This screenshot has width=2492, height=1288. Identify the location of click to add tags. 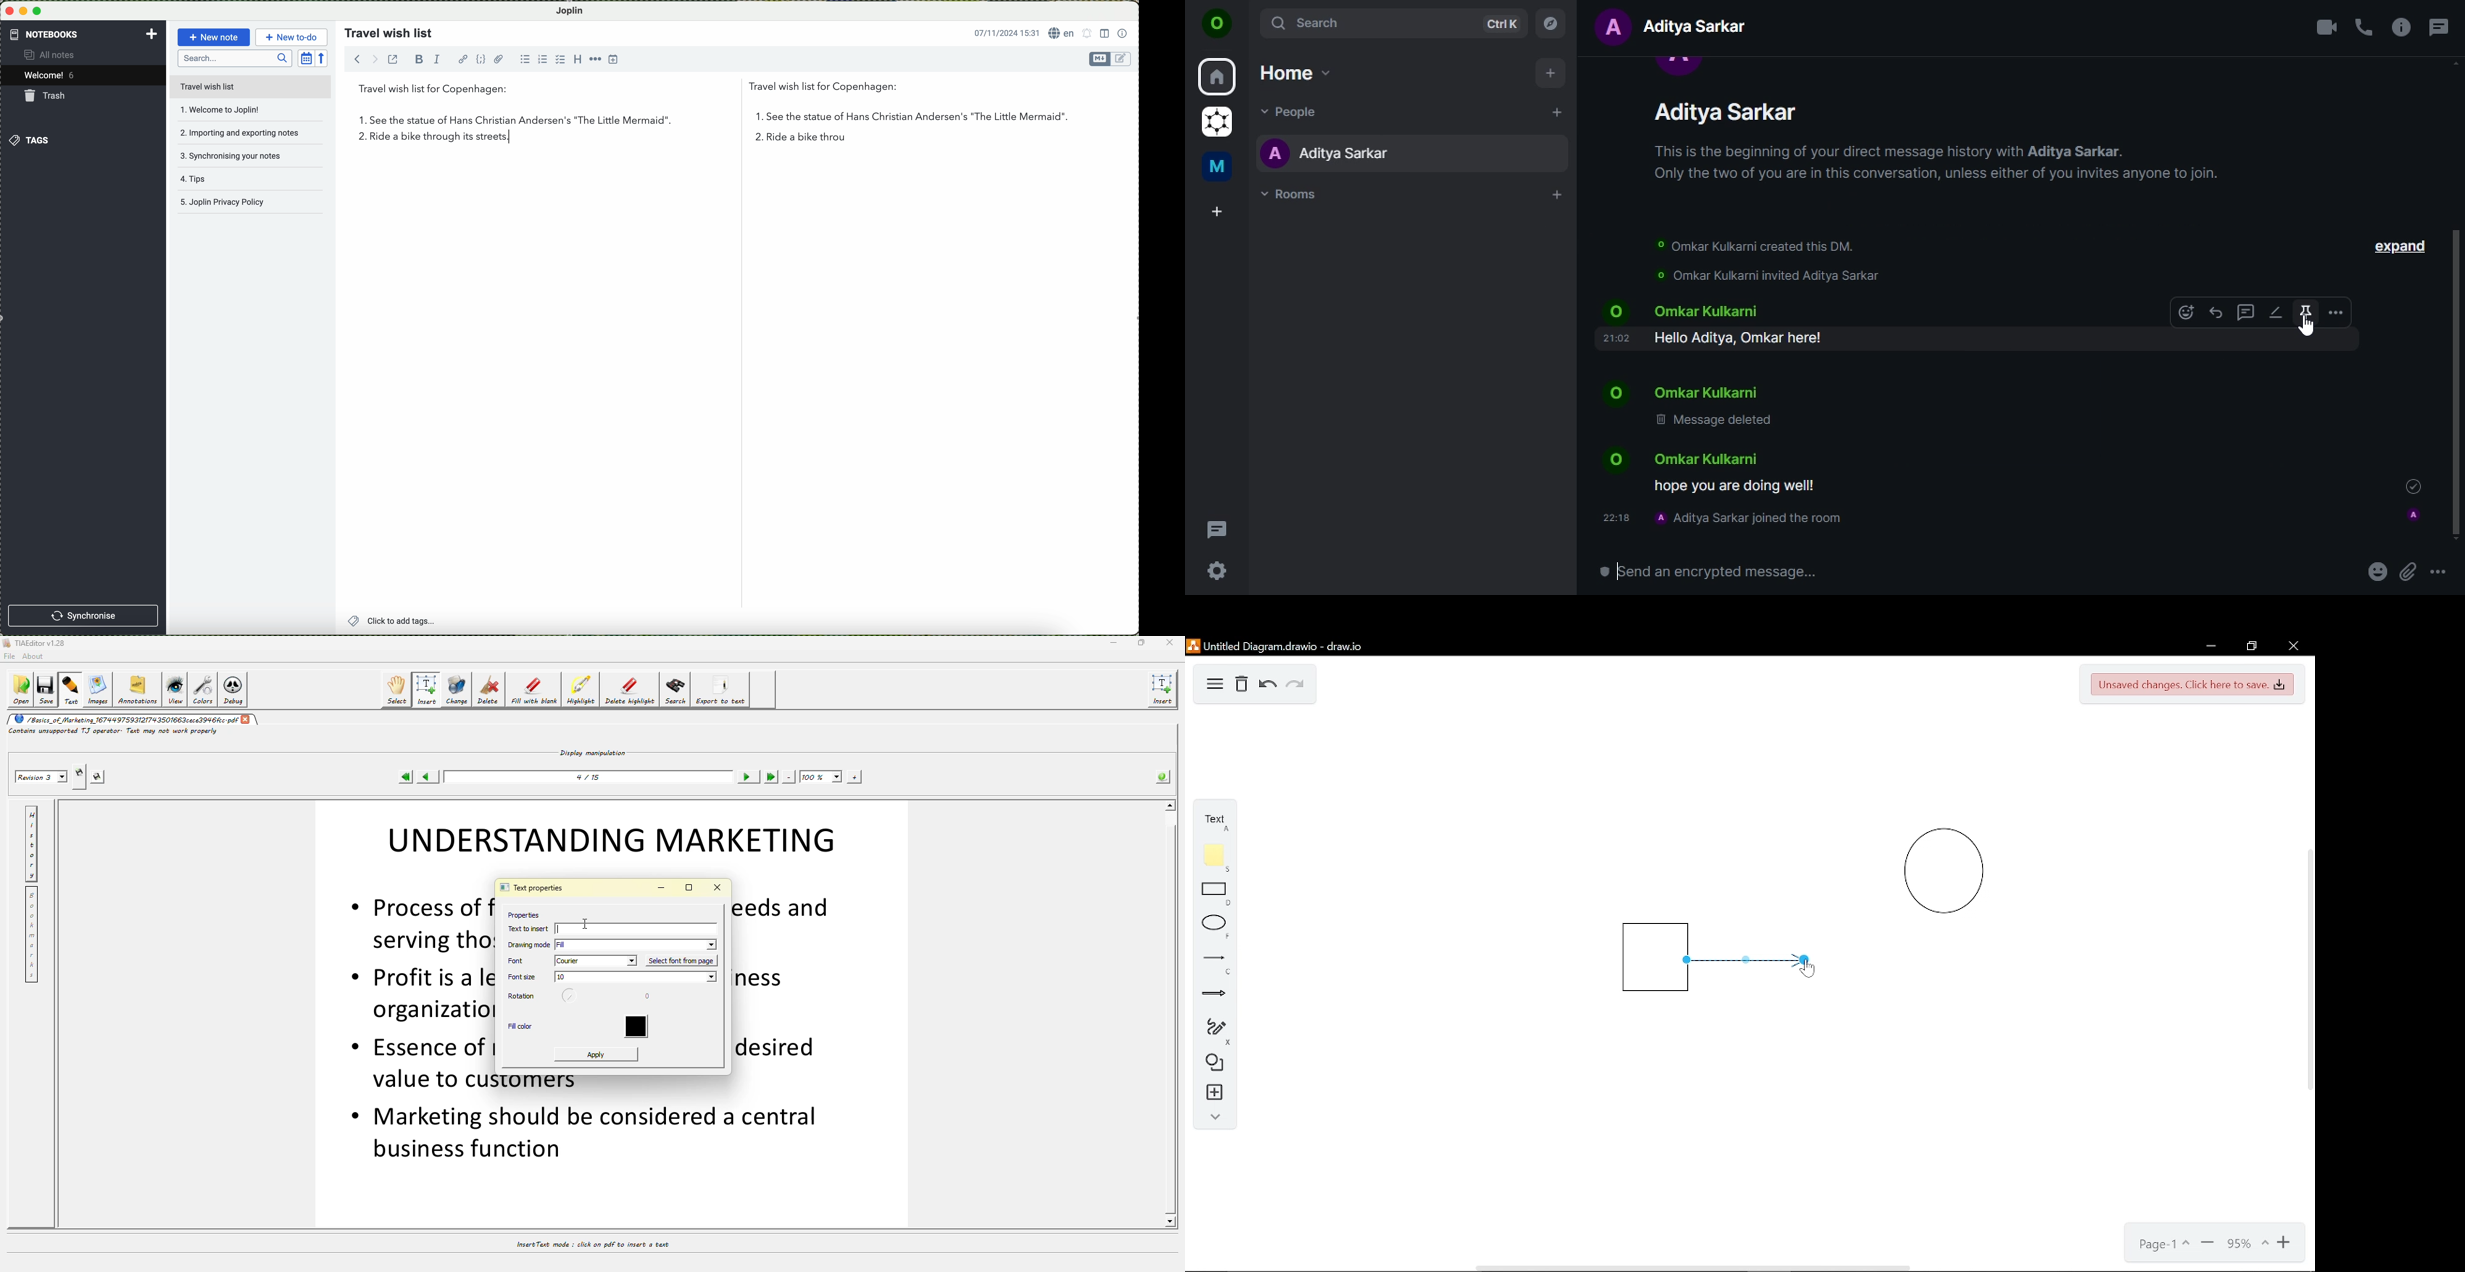
(414, 621).